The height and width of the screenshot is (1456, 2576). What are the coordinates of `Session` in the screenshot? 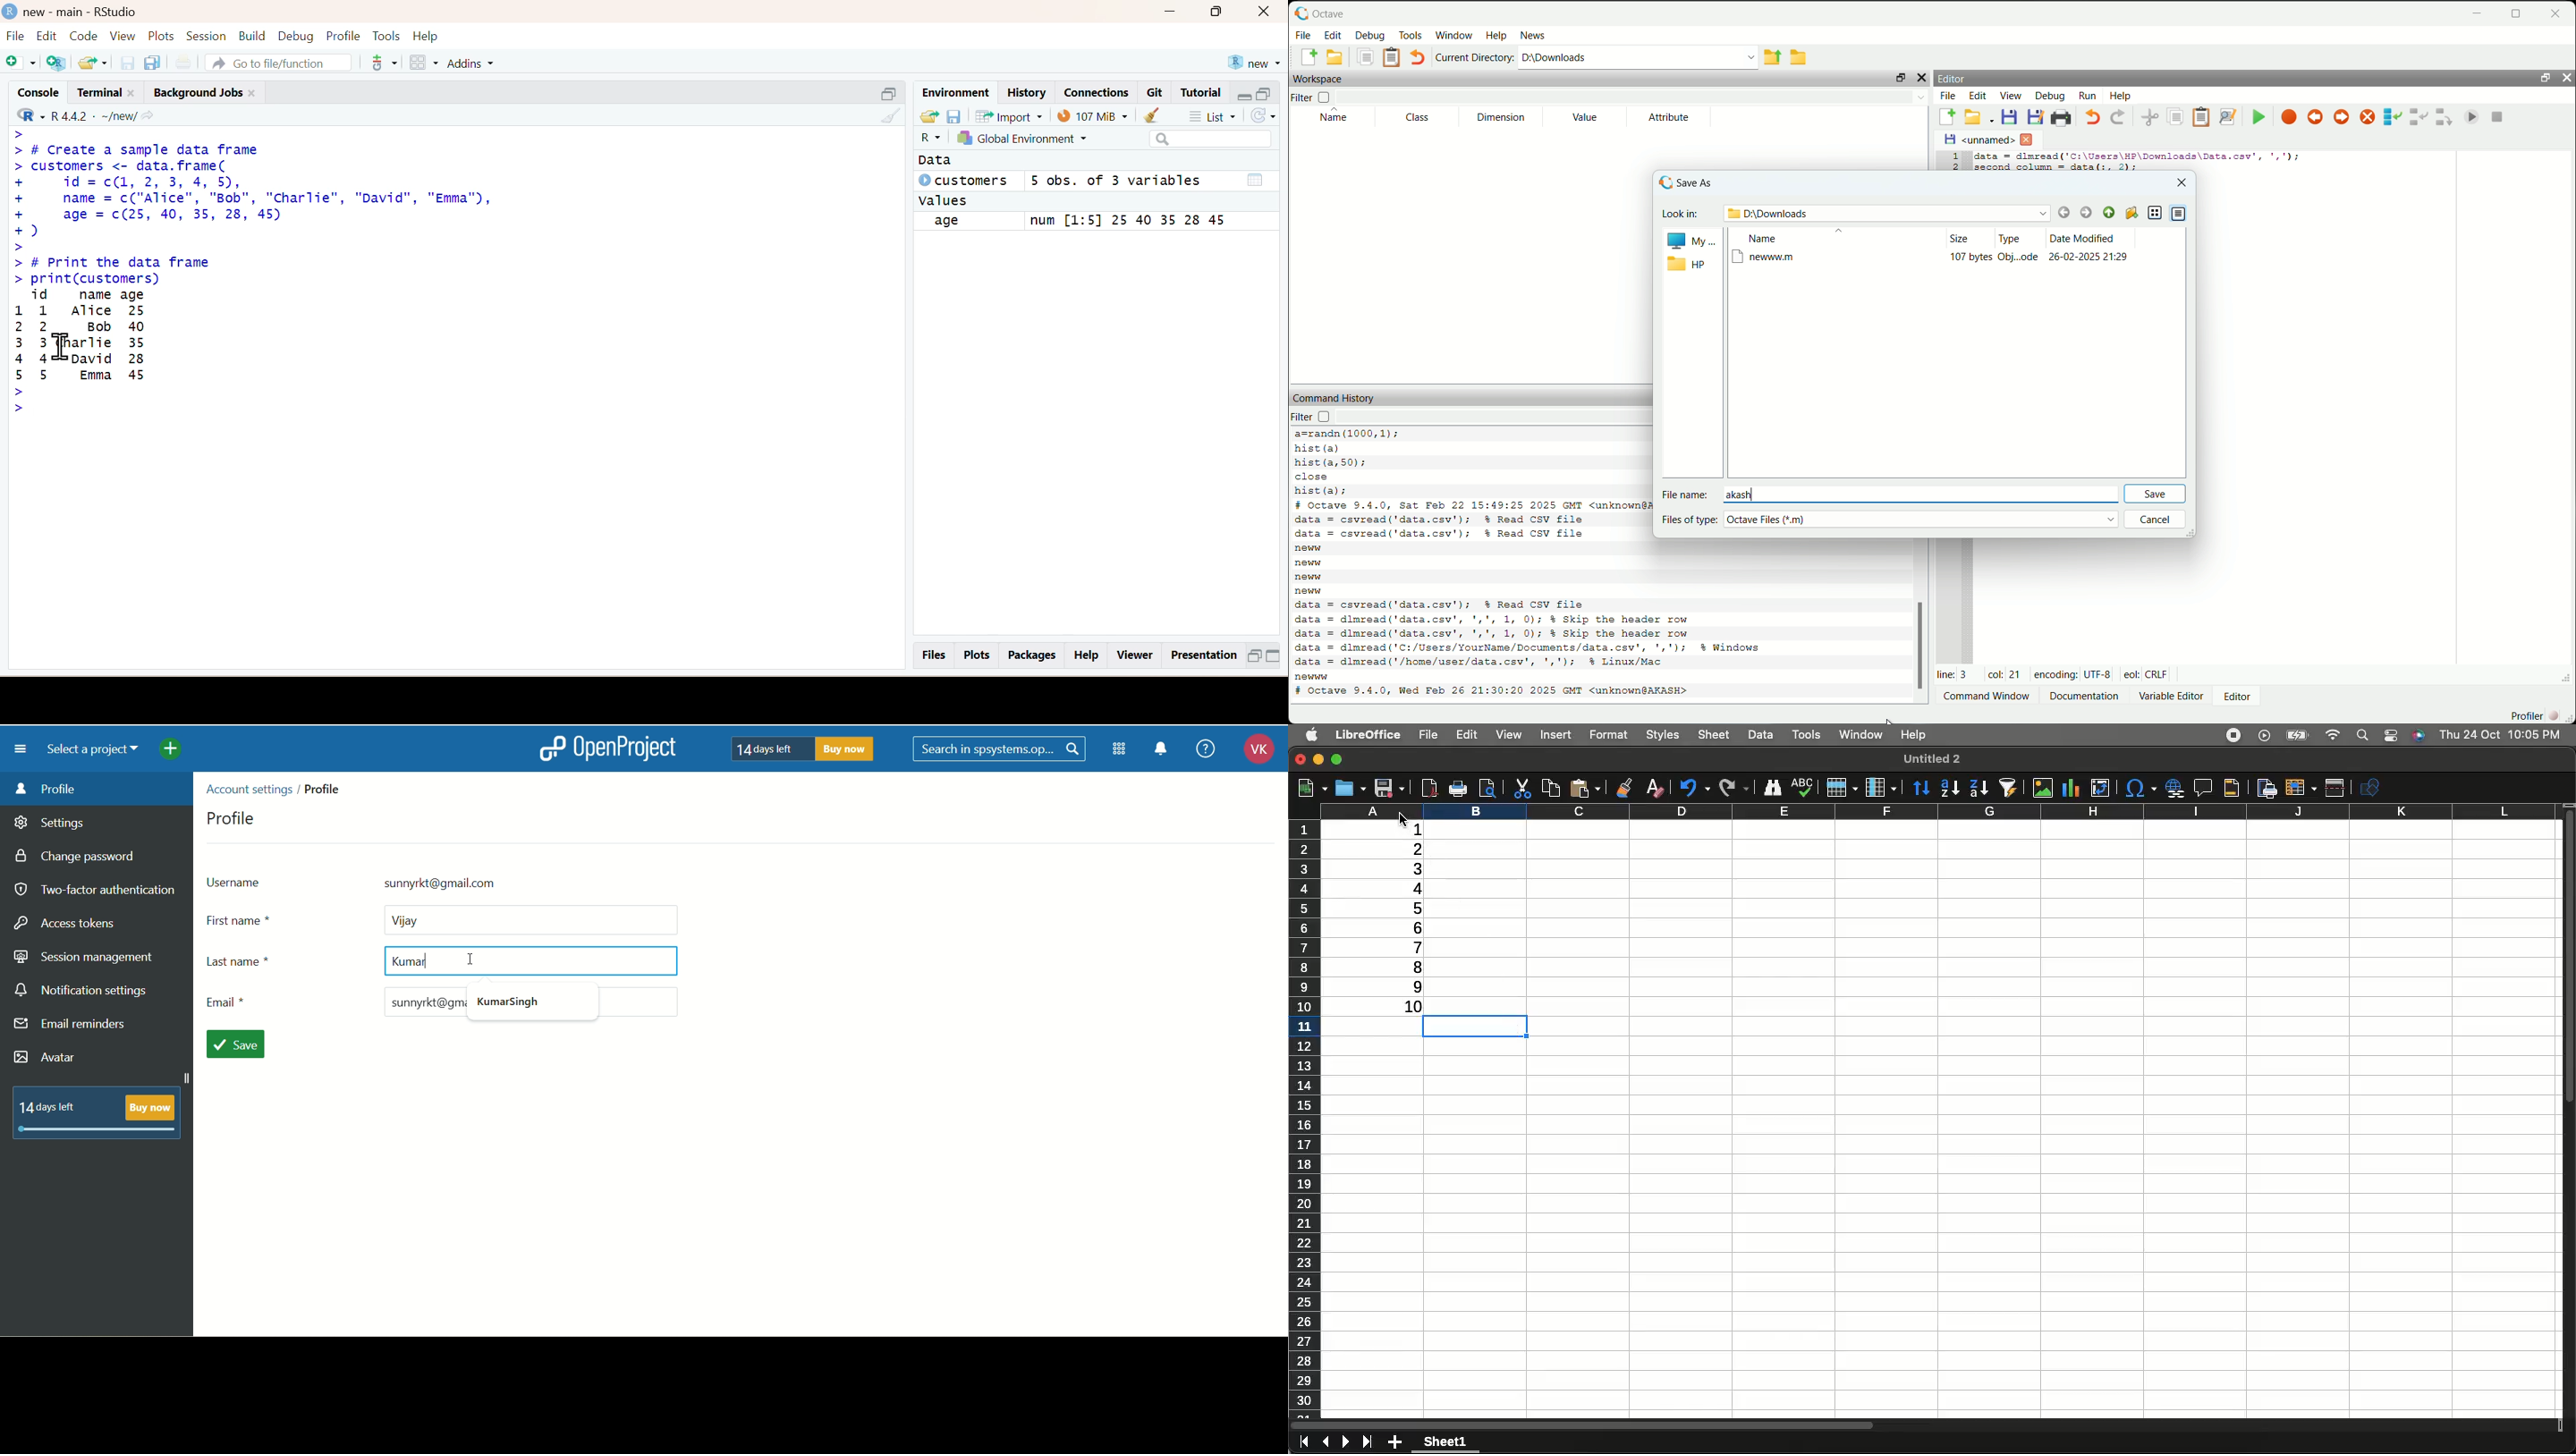 It's located at (206, 34).